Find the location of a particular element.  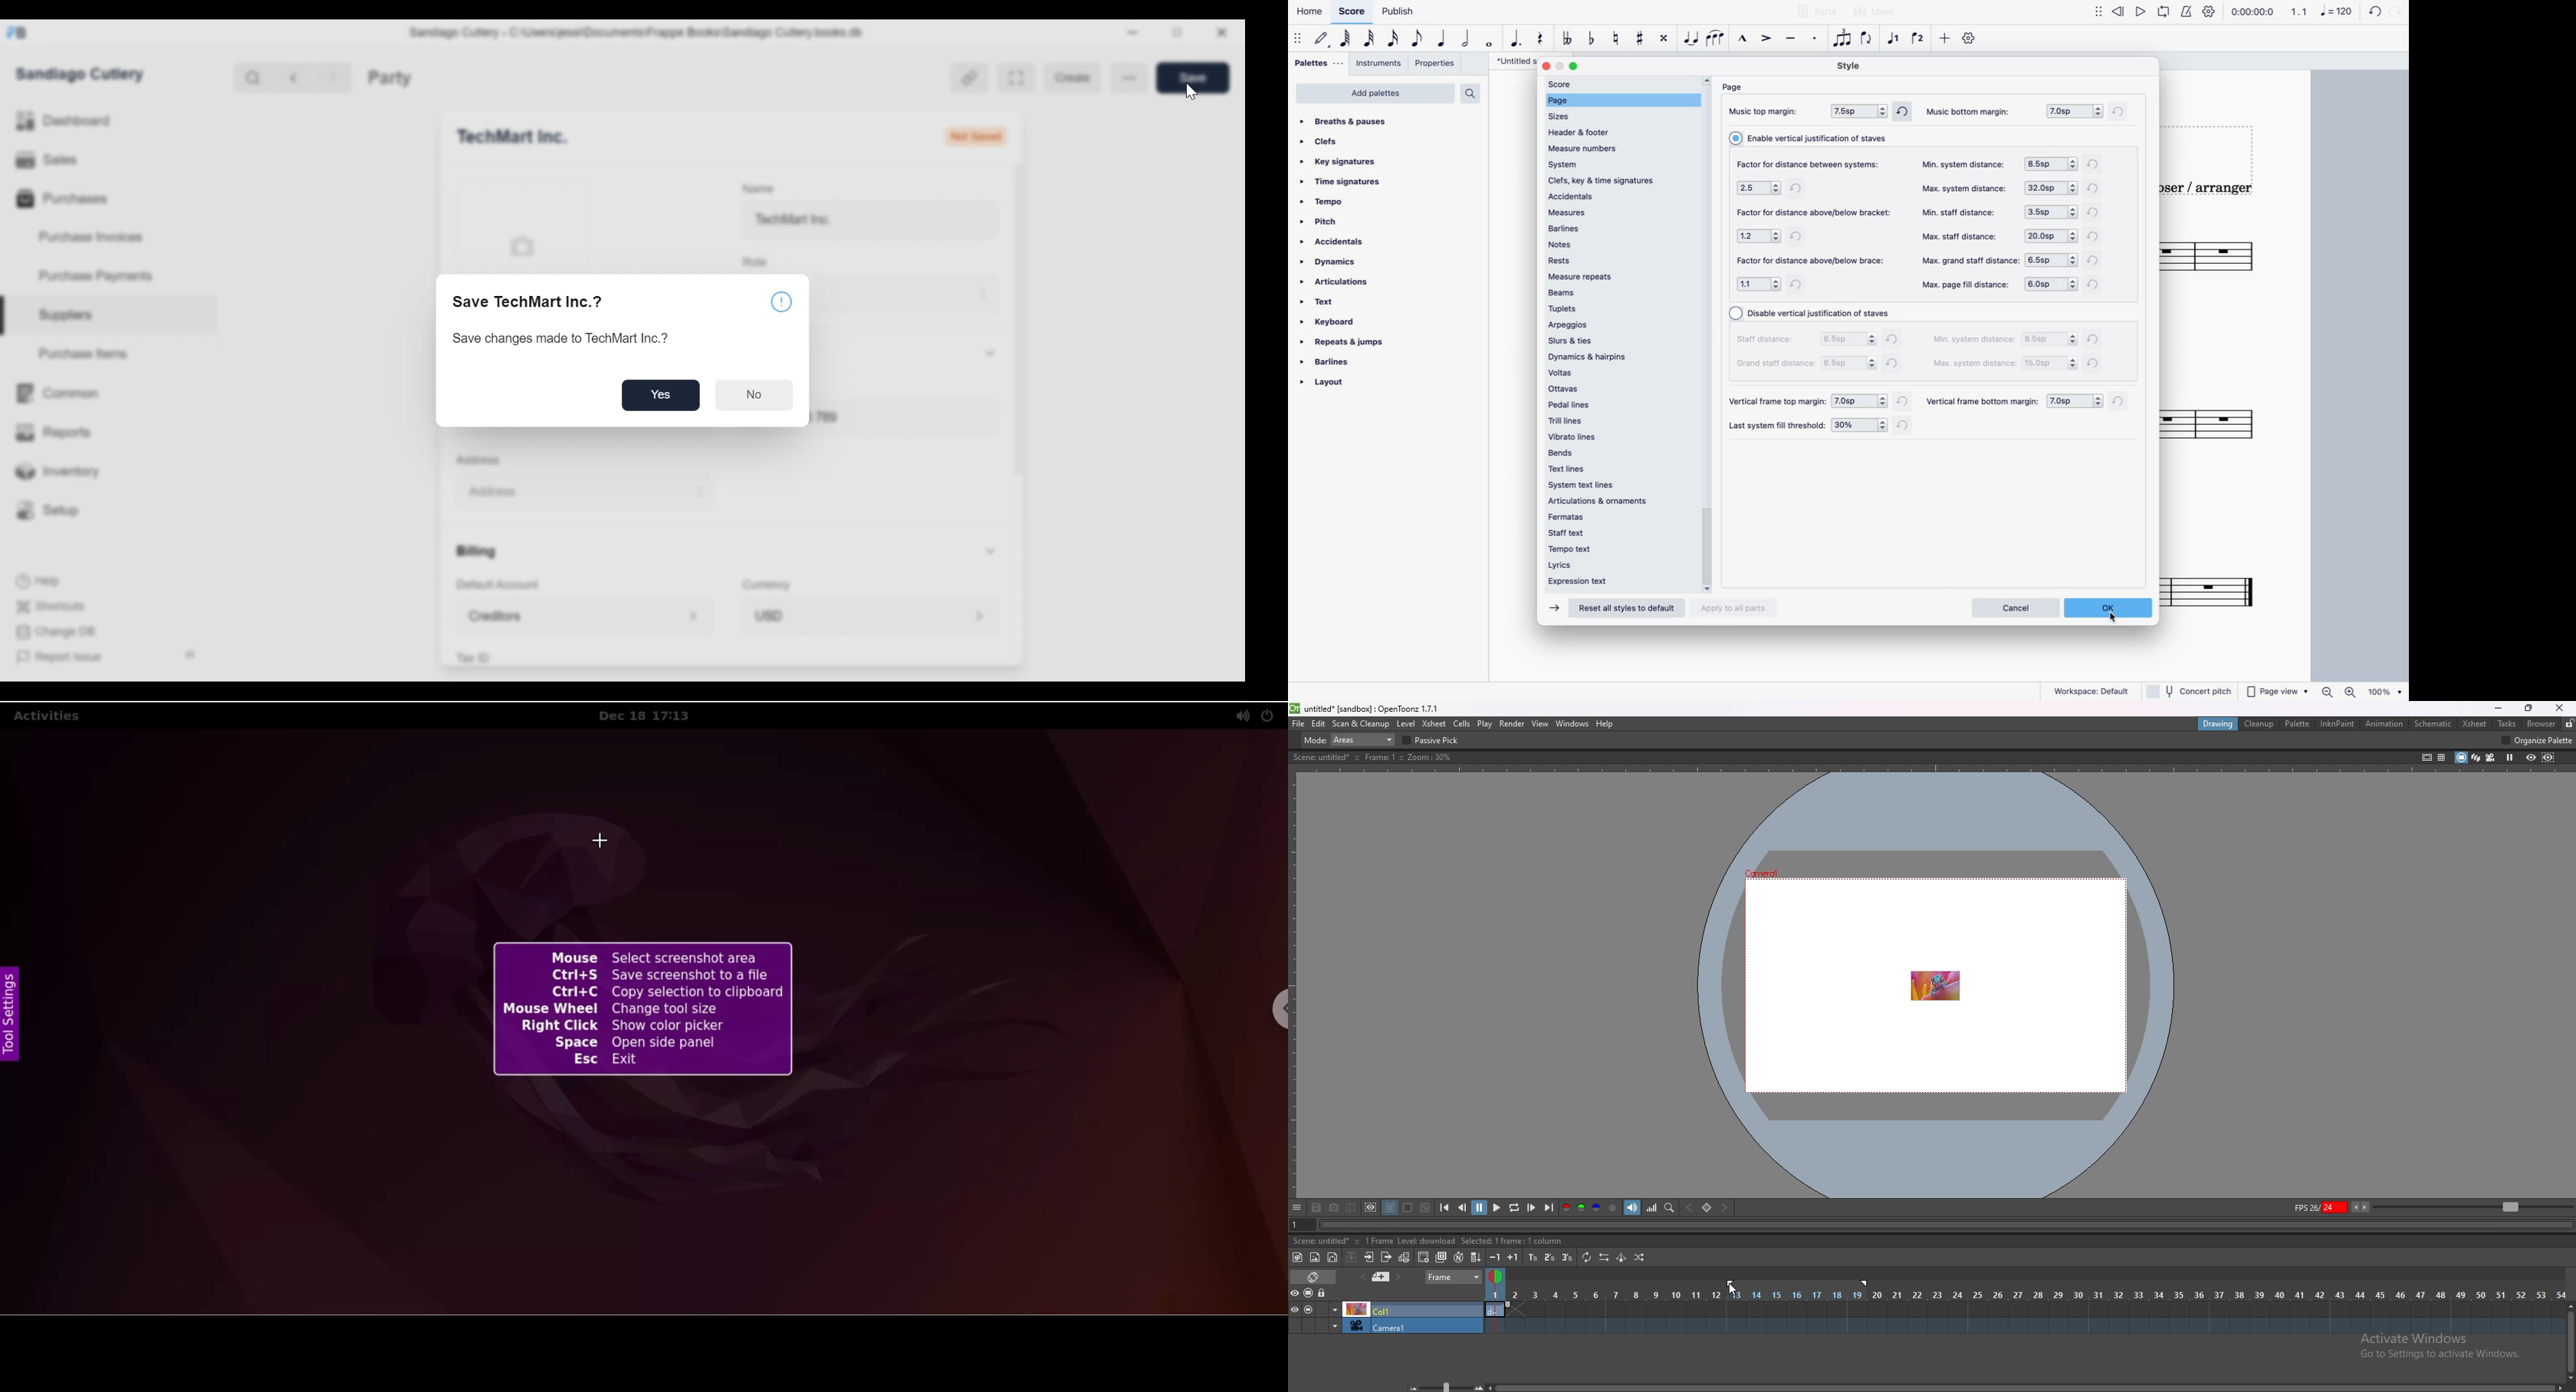

new vector level is located at coordinates (1332, 1257).